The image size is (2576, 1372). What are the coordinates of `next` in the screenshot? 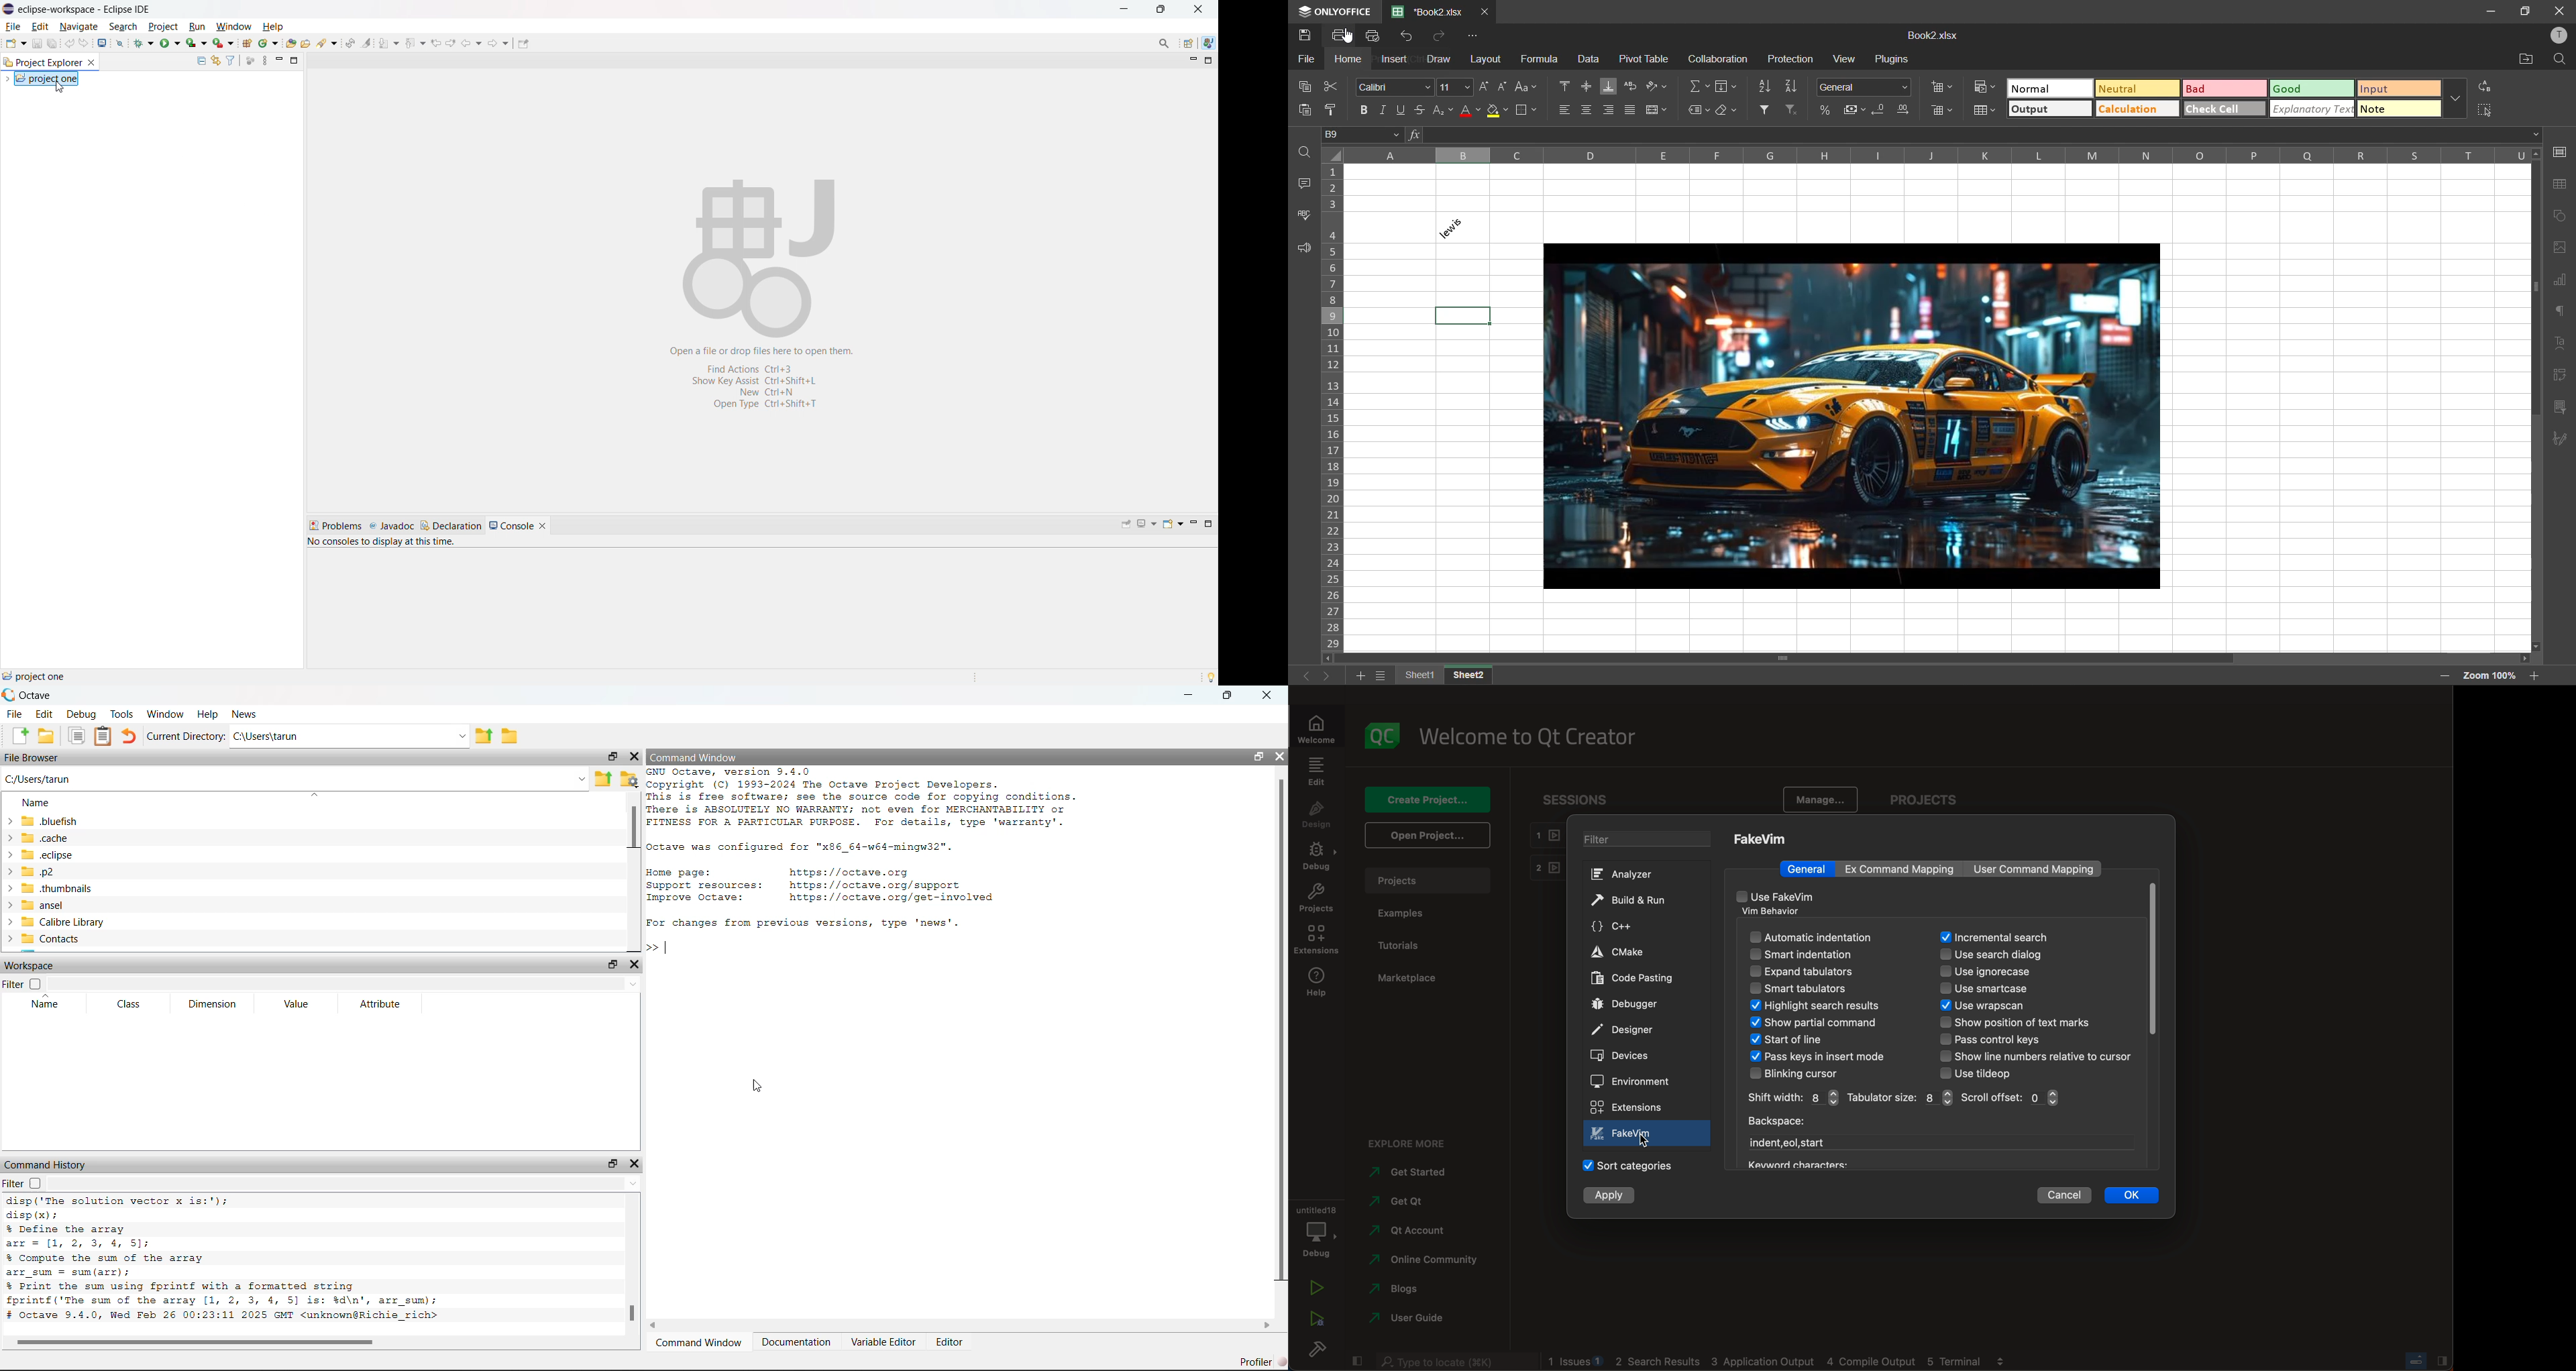 It's located at (1327, 675).